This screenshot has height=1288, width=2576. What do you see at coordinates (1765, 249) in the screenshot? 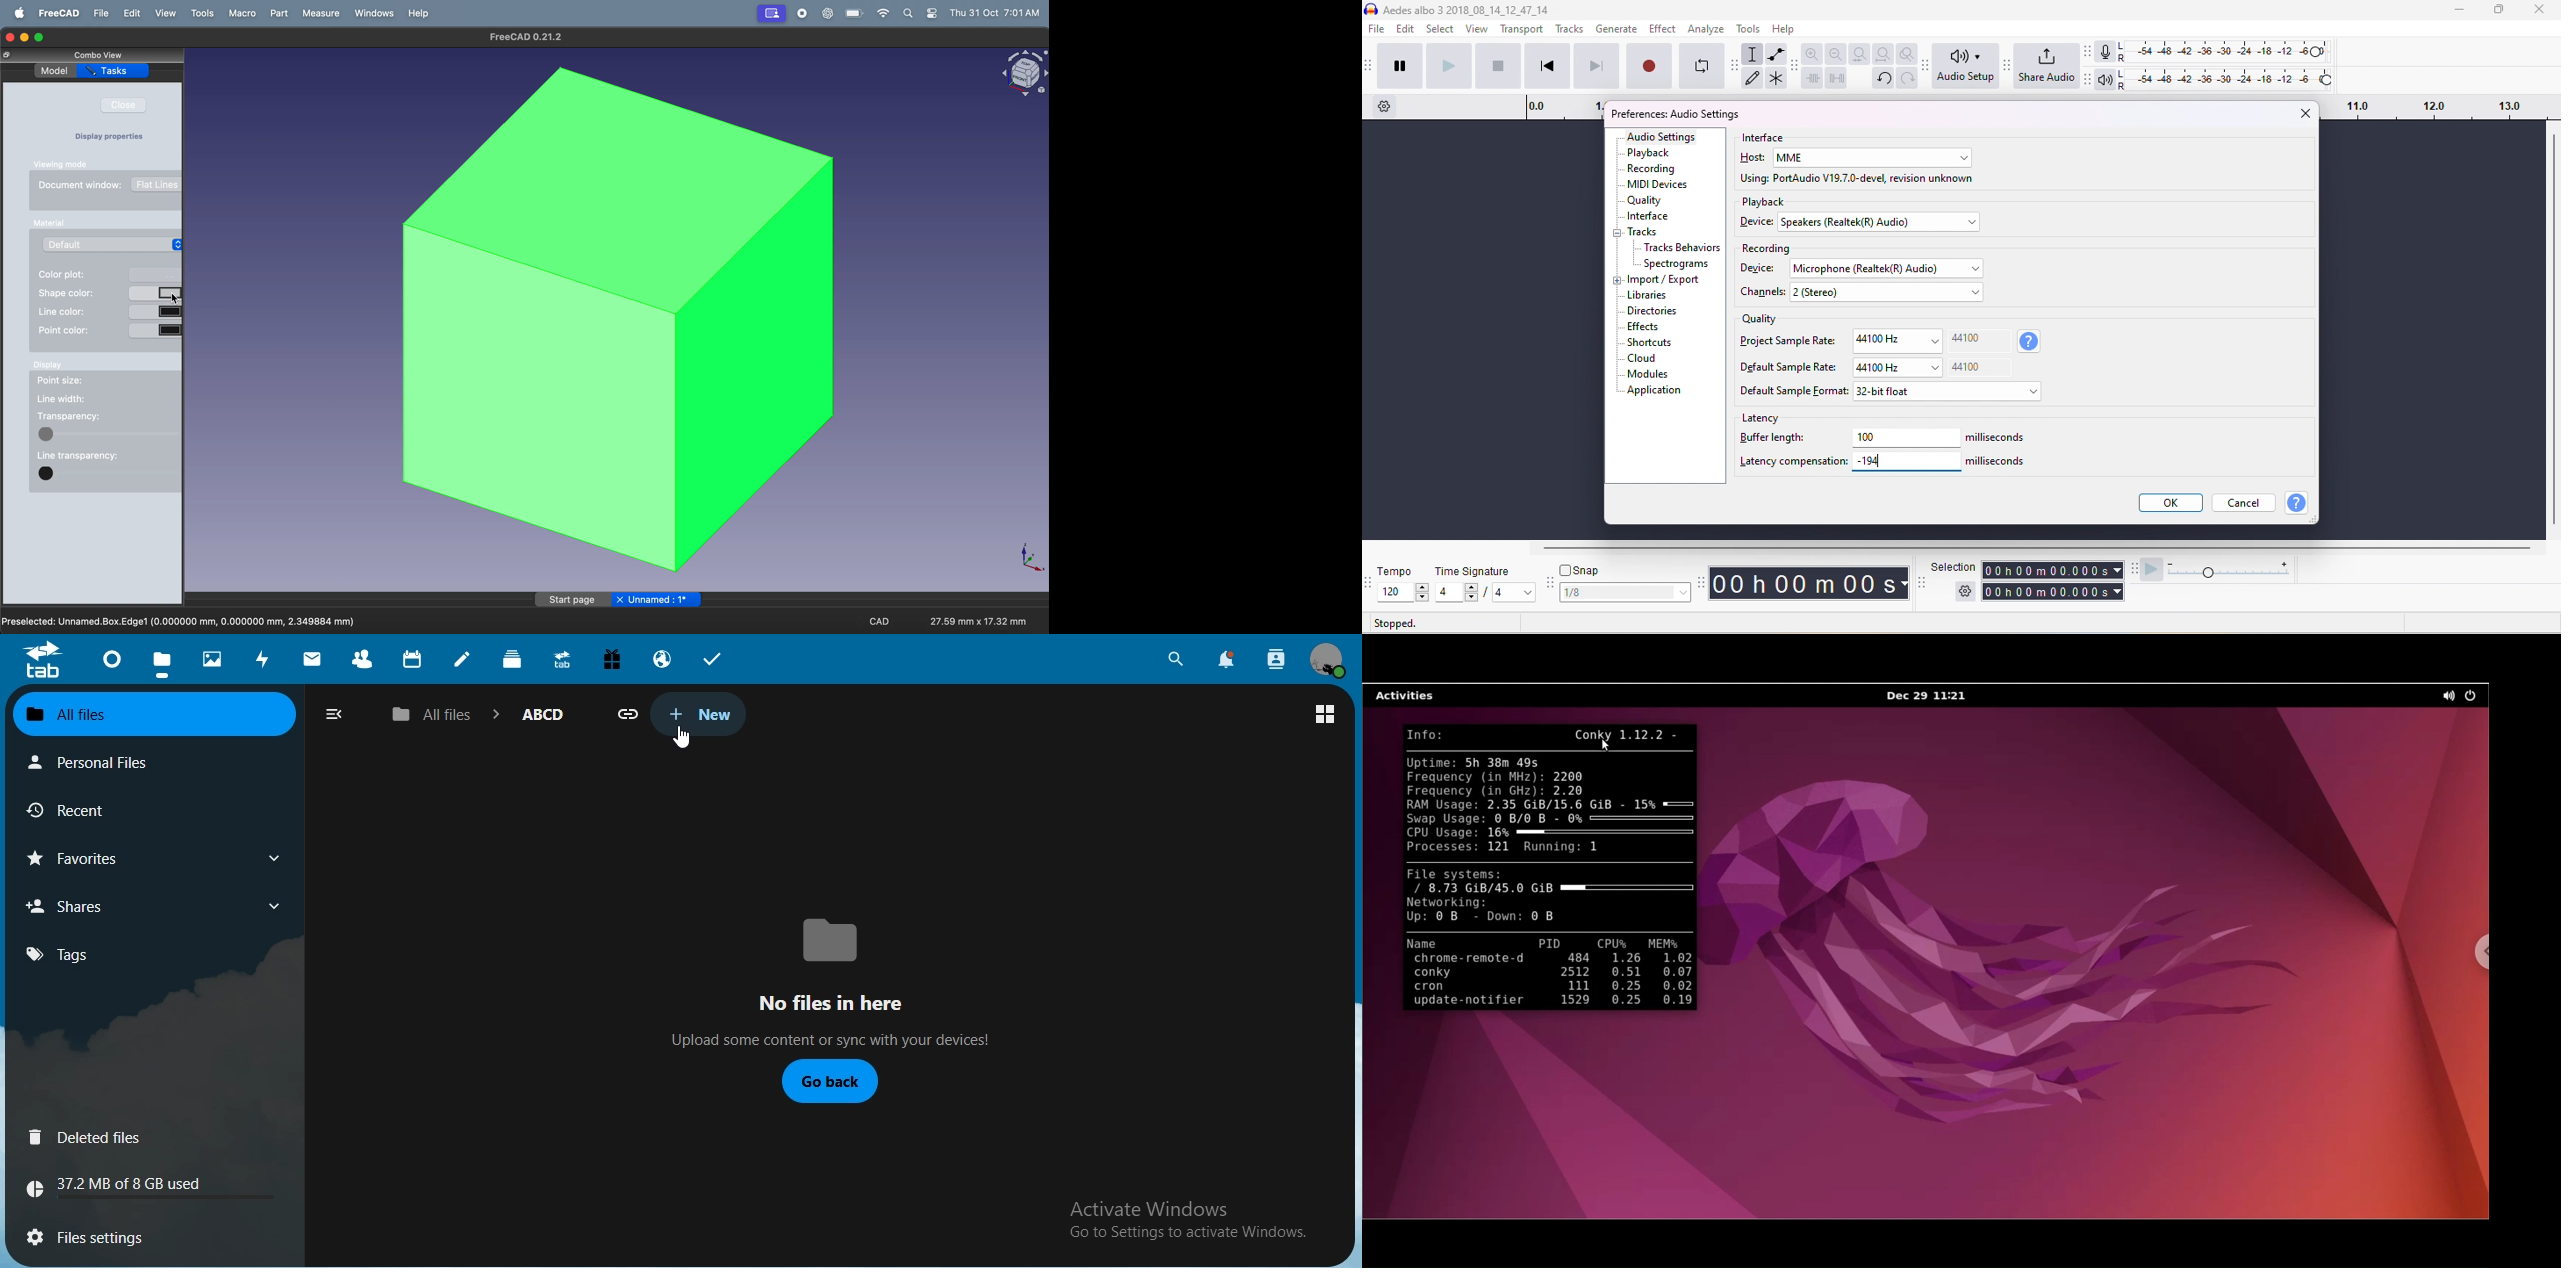
I see `recording` at bounding box center [1765, 249].